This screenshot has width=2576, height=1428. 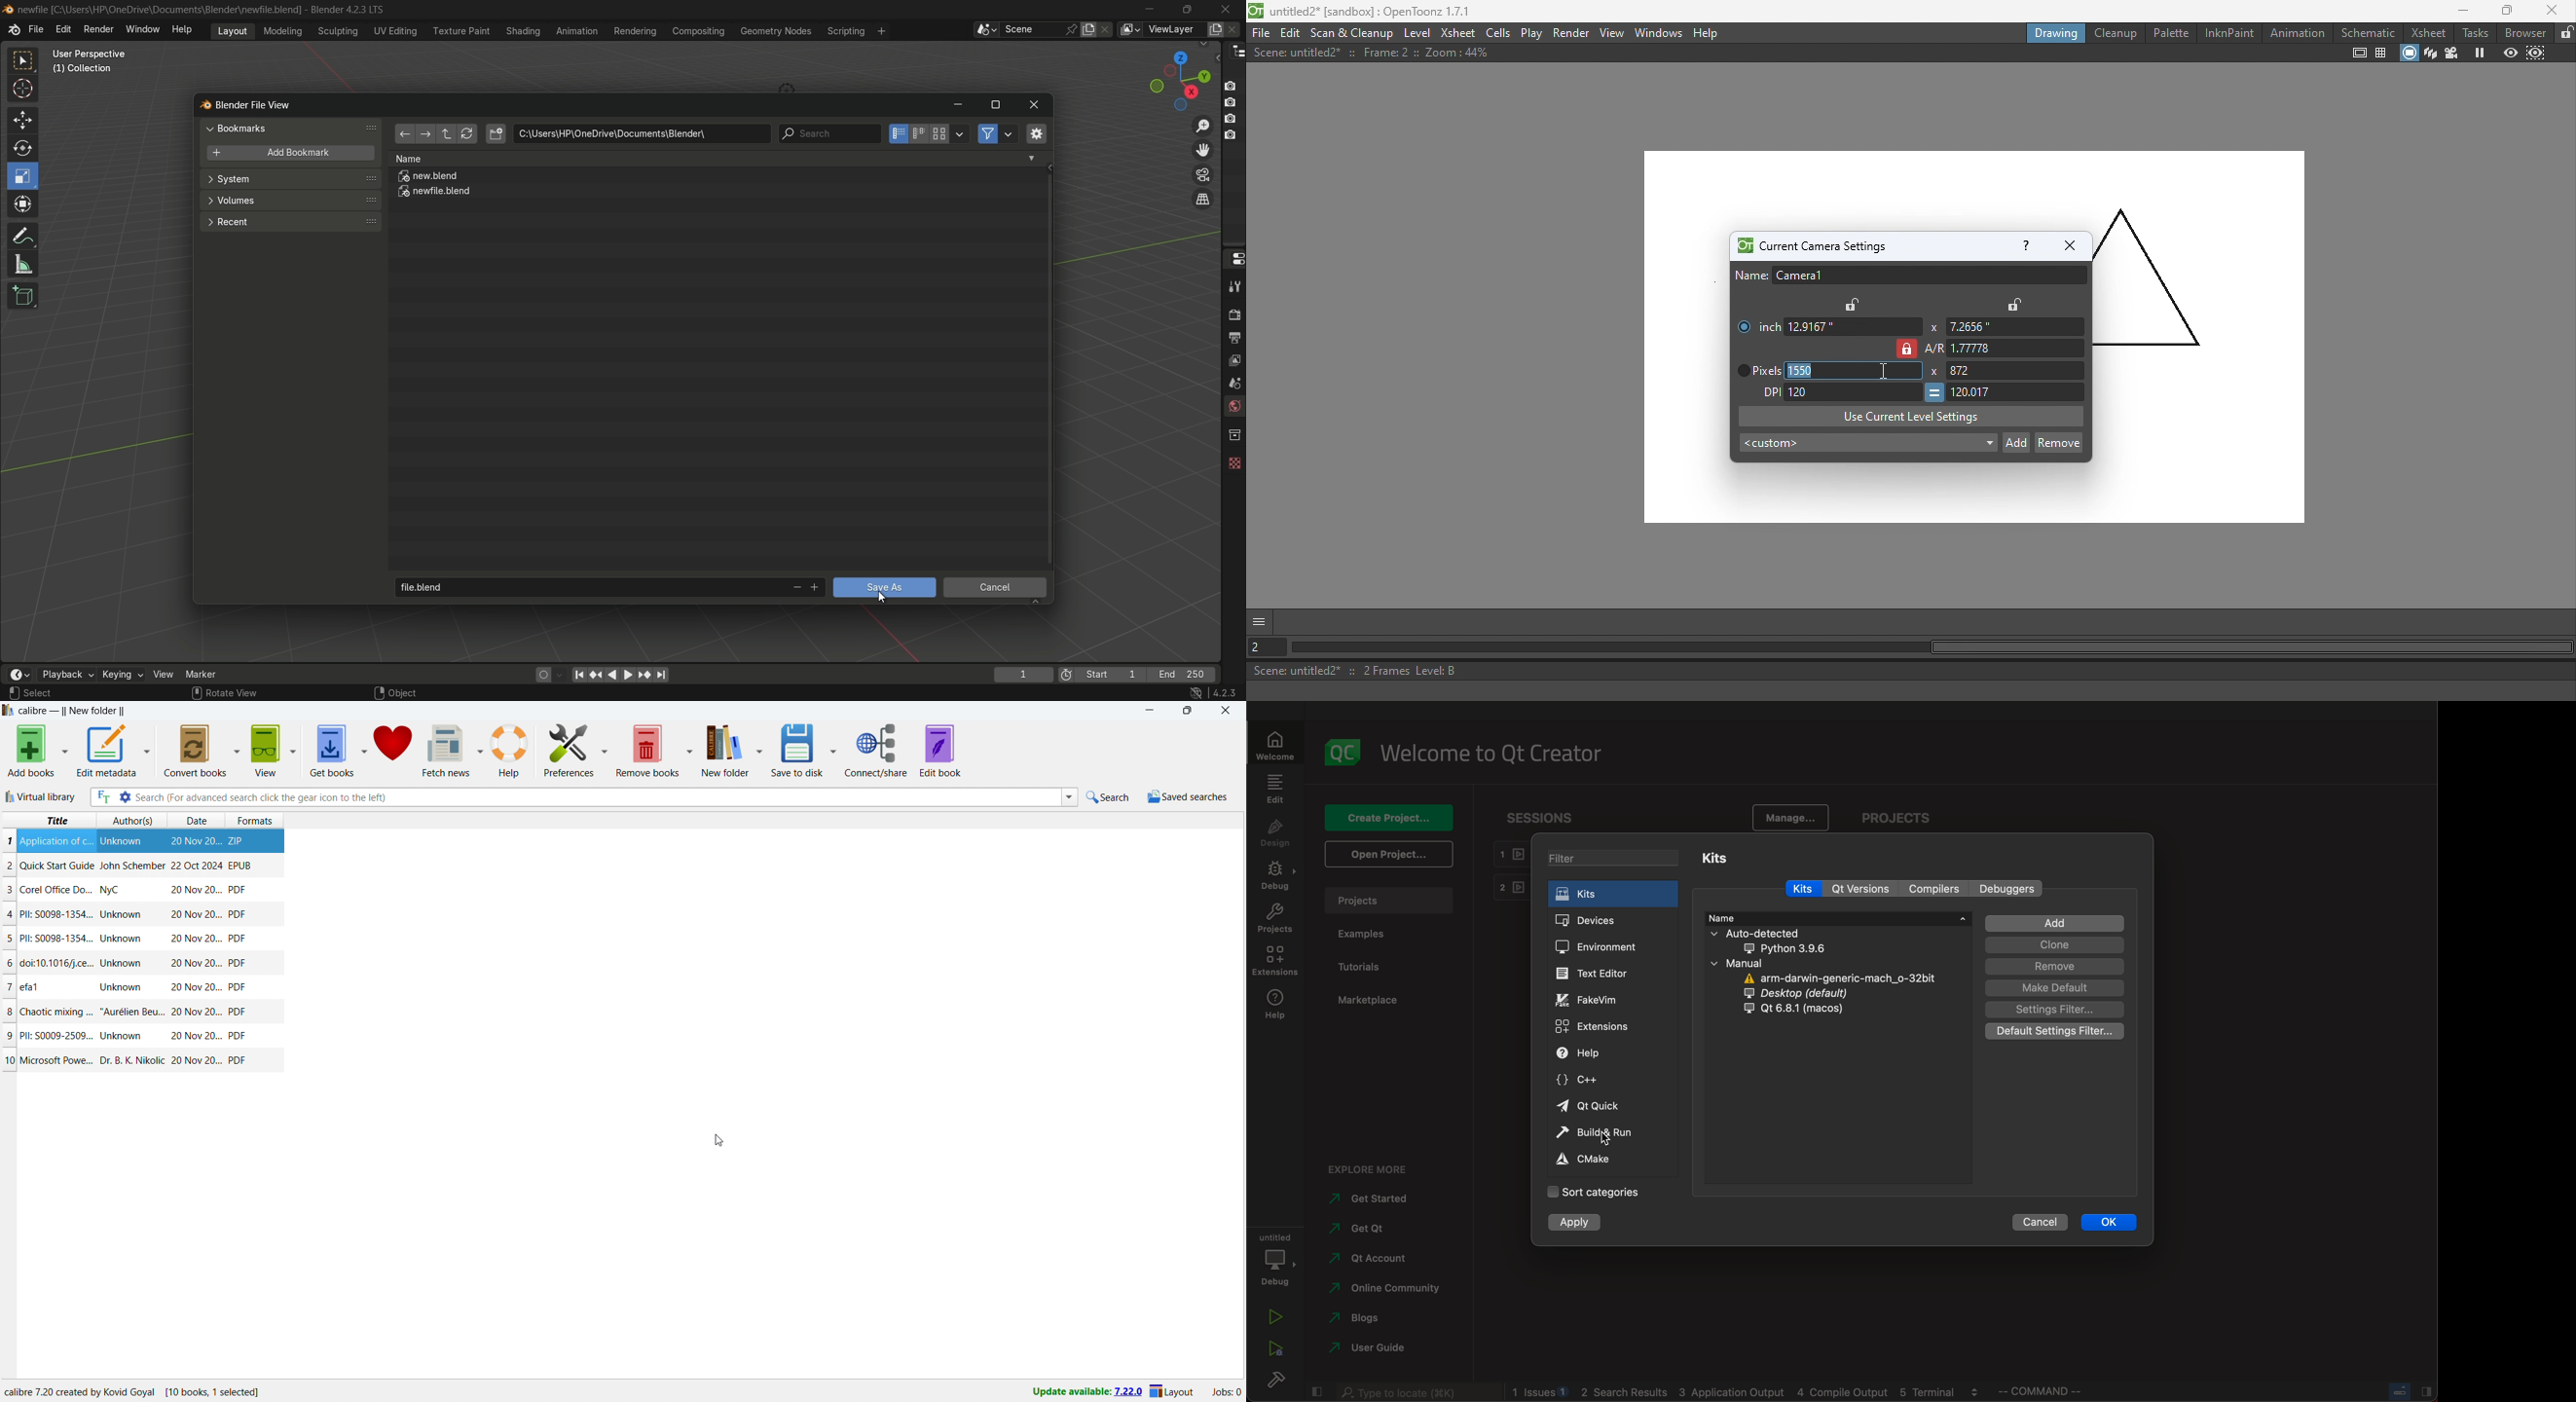 What do you see at coordinates (123, 1036) in the screenshot?
I see `Author` at bounding box center [123, 1036].